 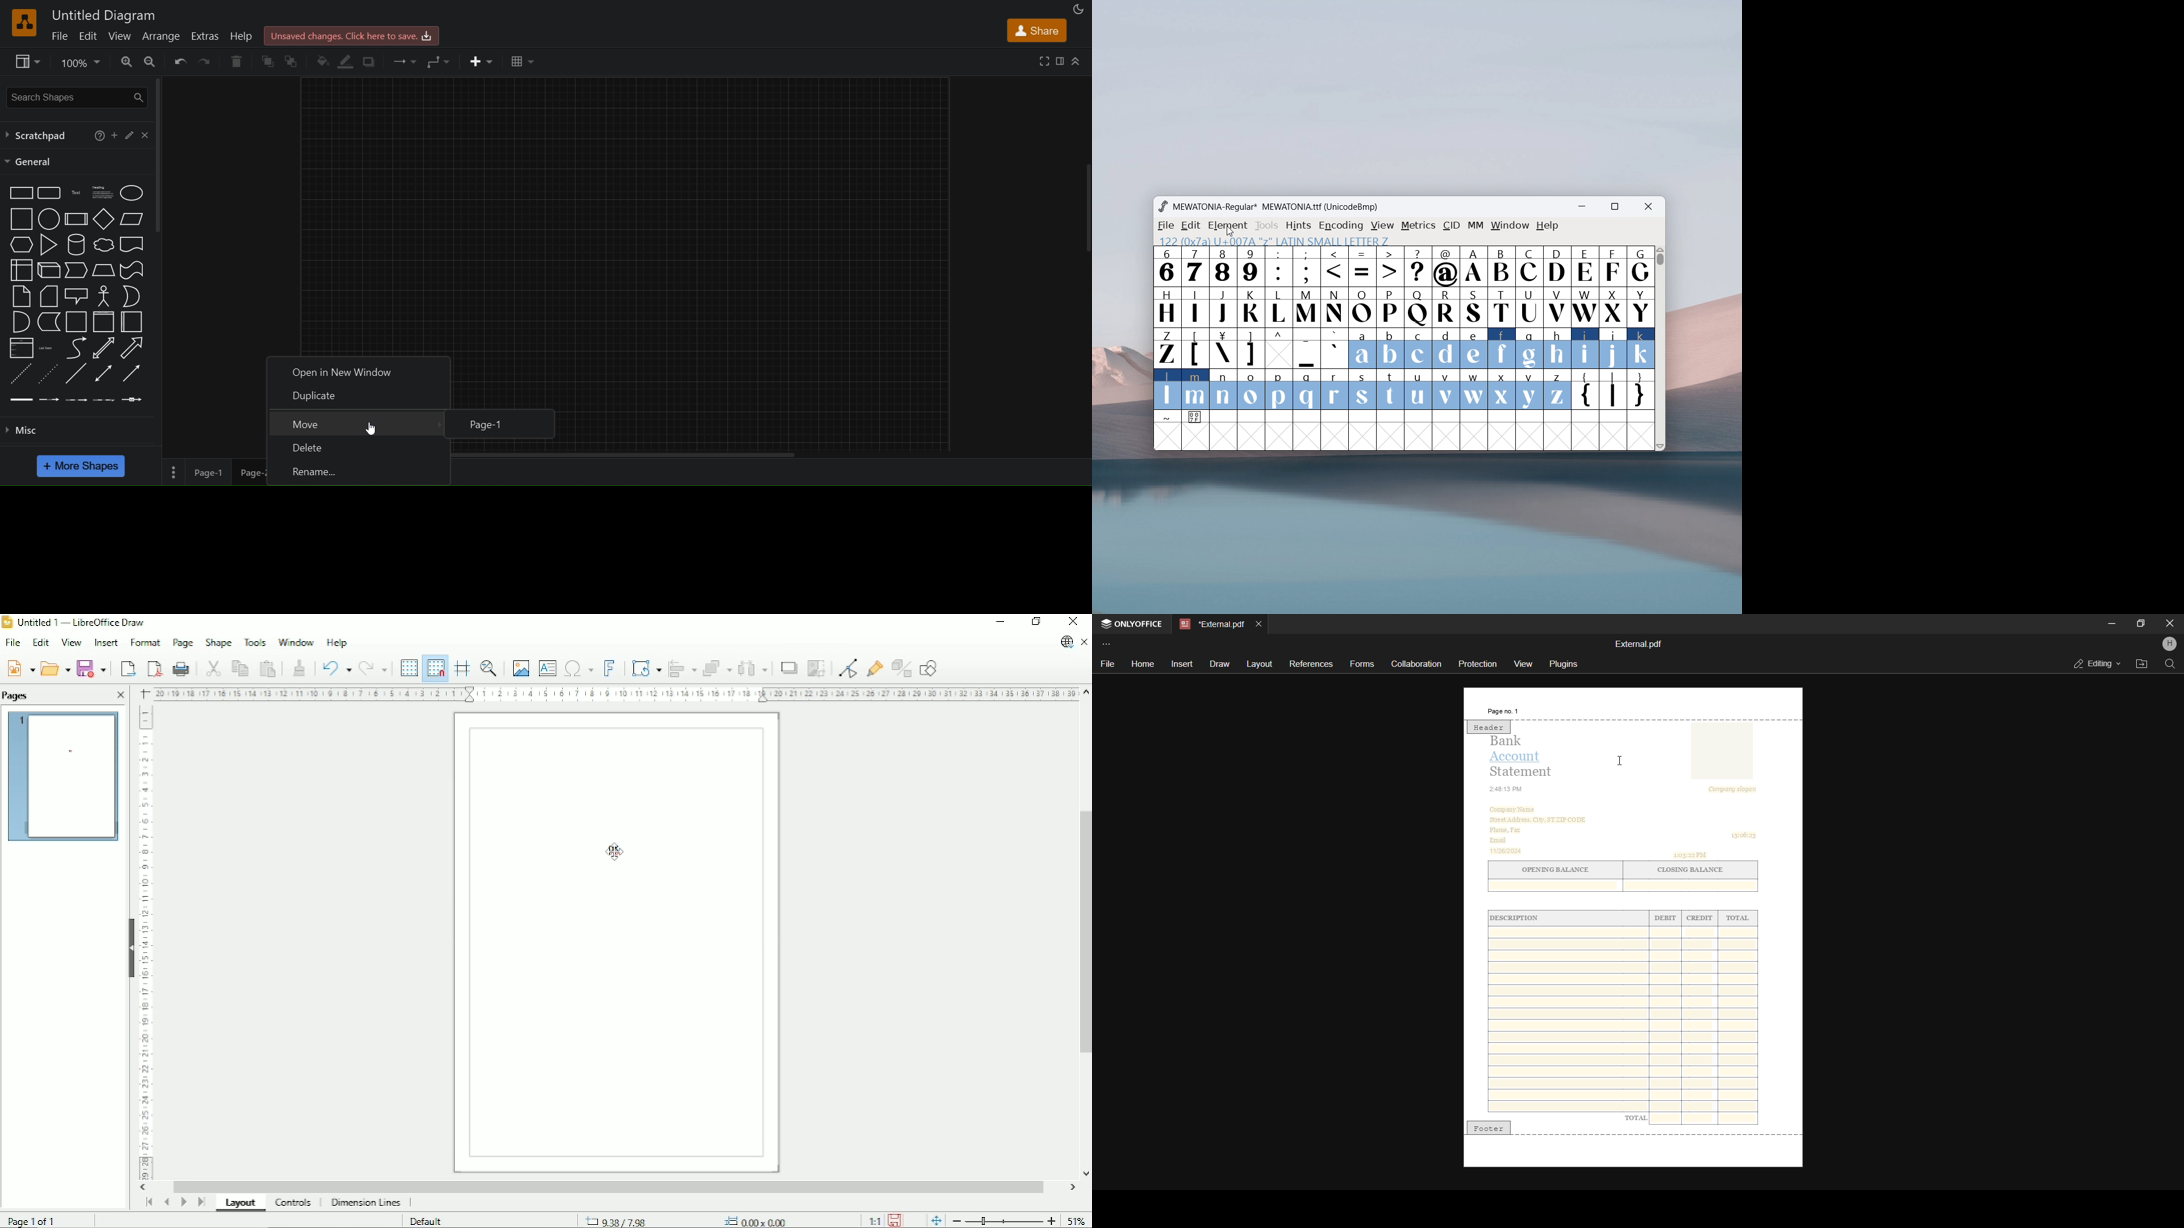 I want to click on _, so click(x=1307, y=349).